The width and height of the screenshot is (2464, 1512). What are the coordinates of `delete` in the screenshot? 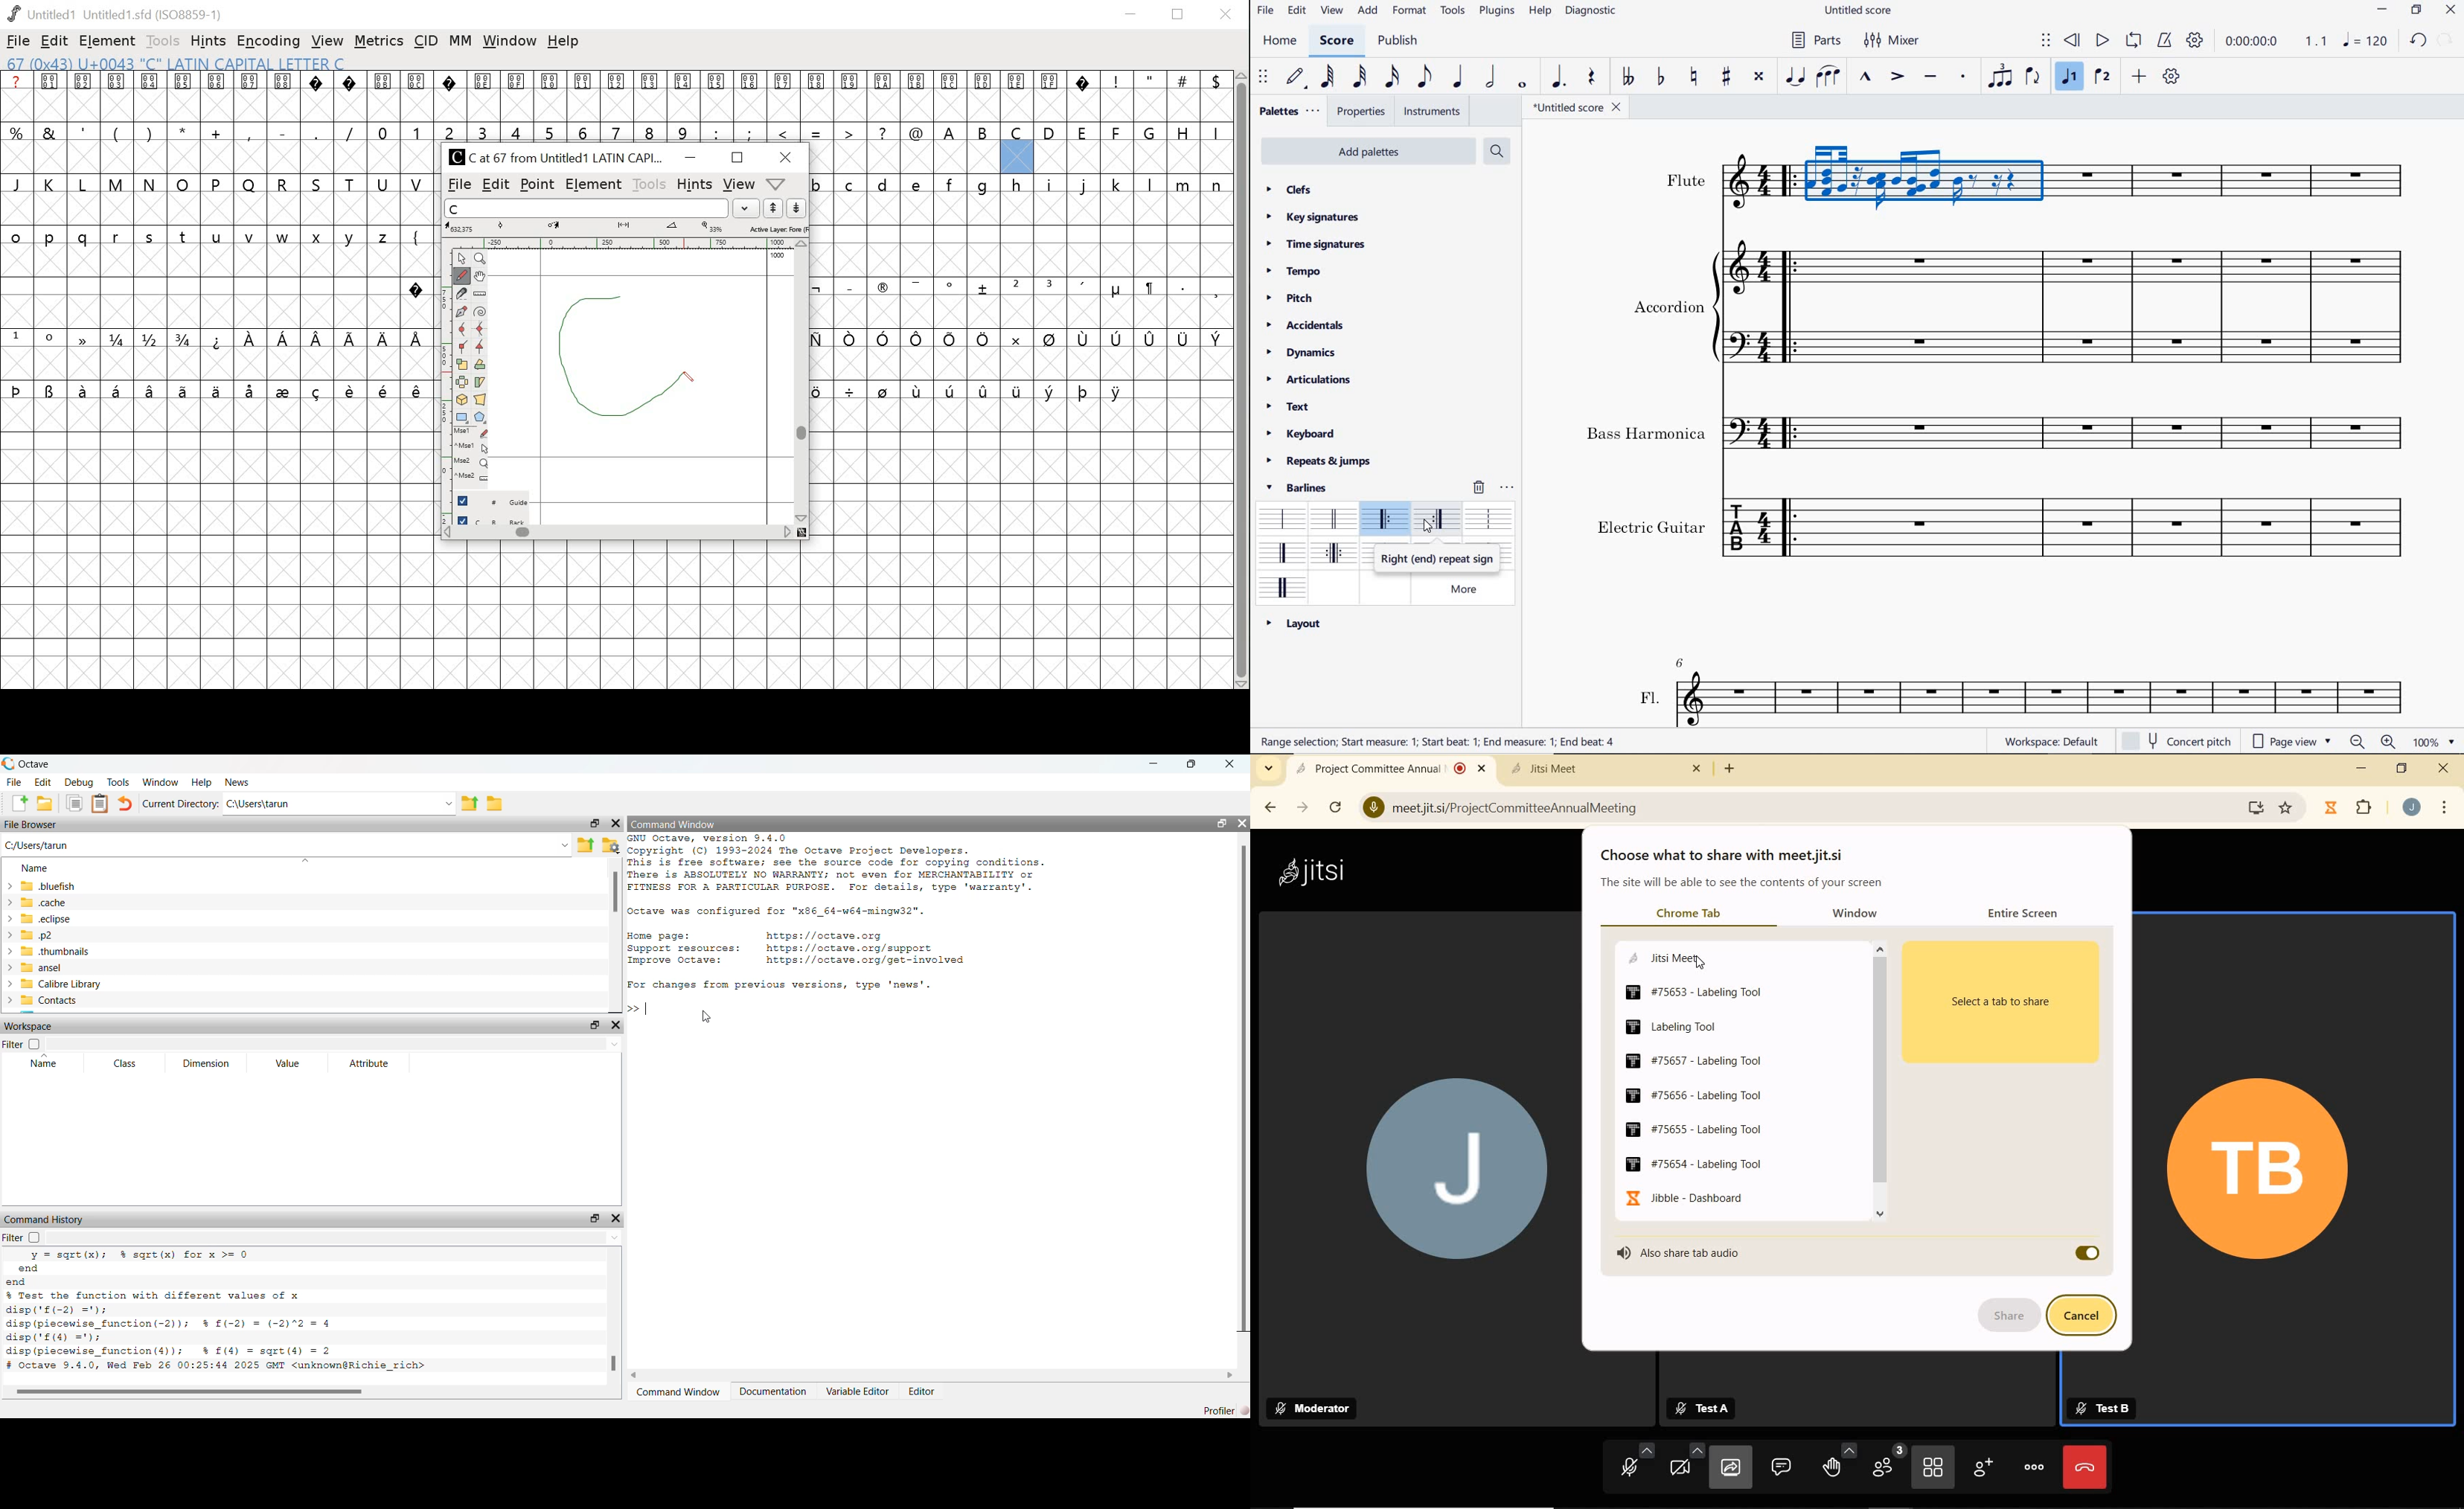 It's located at (1479, 486).